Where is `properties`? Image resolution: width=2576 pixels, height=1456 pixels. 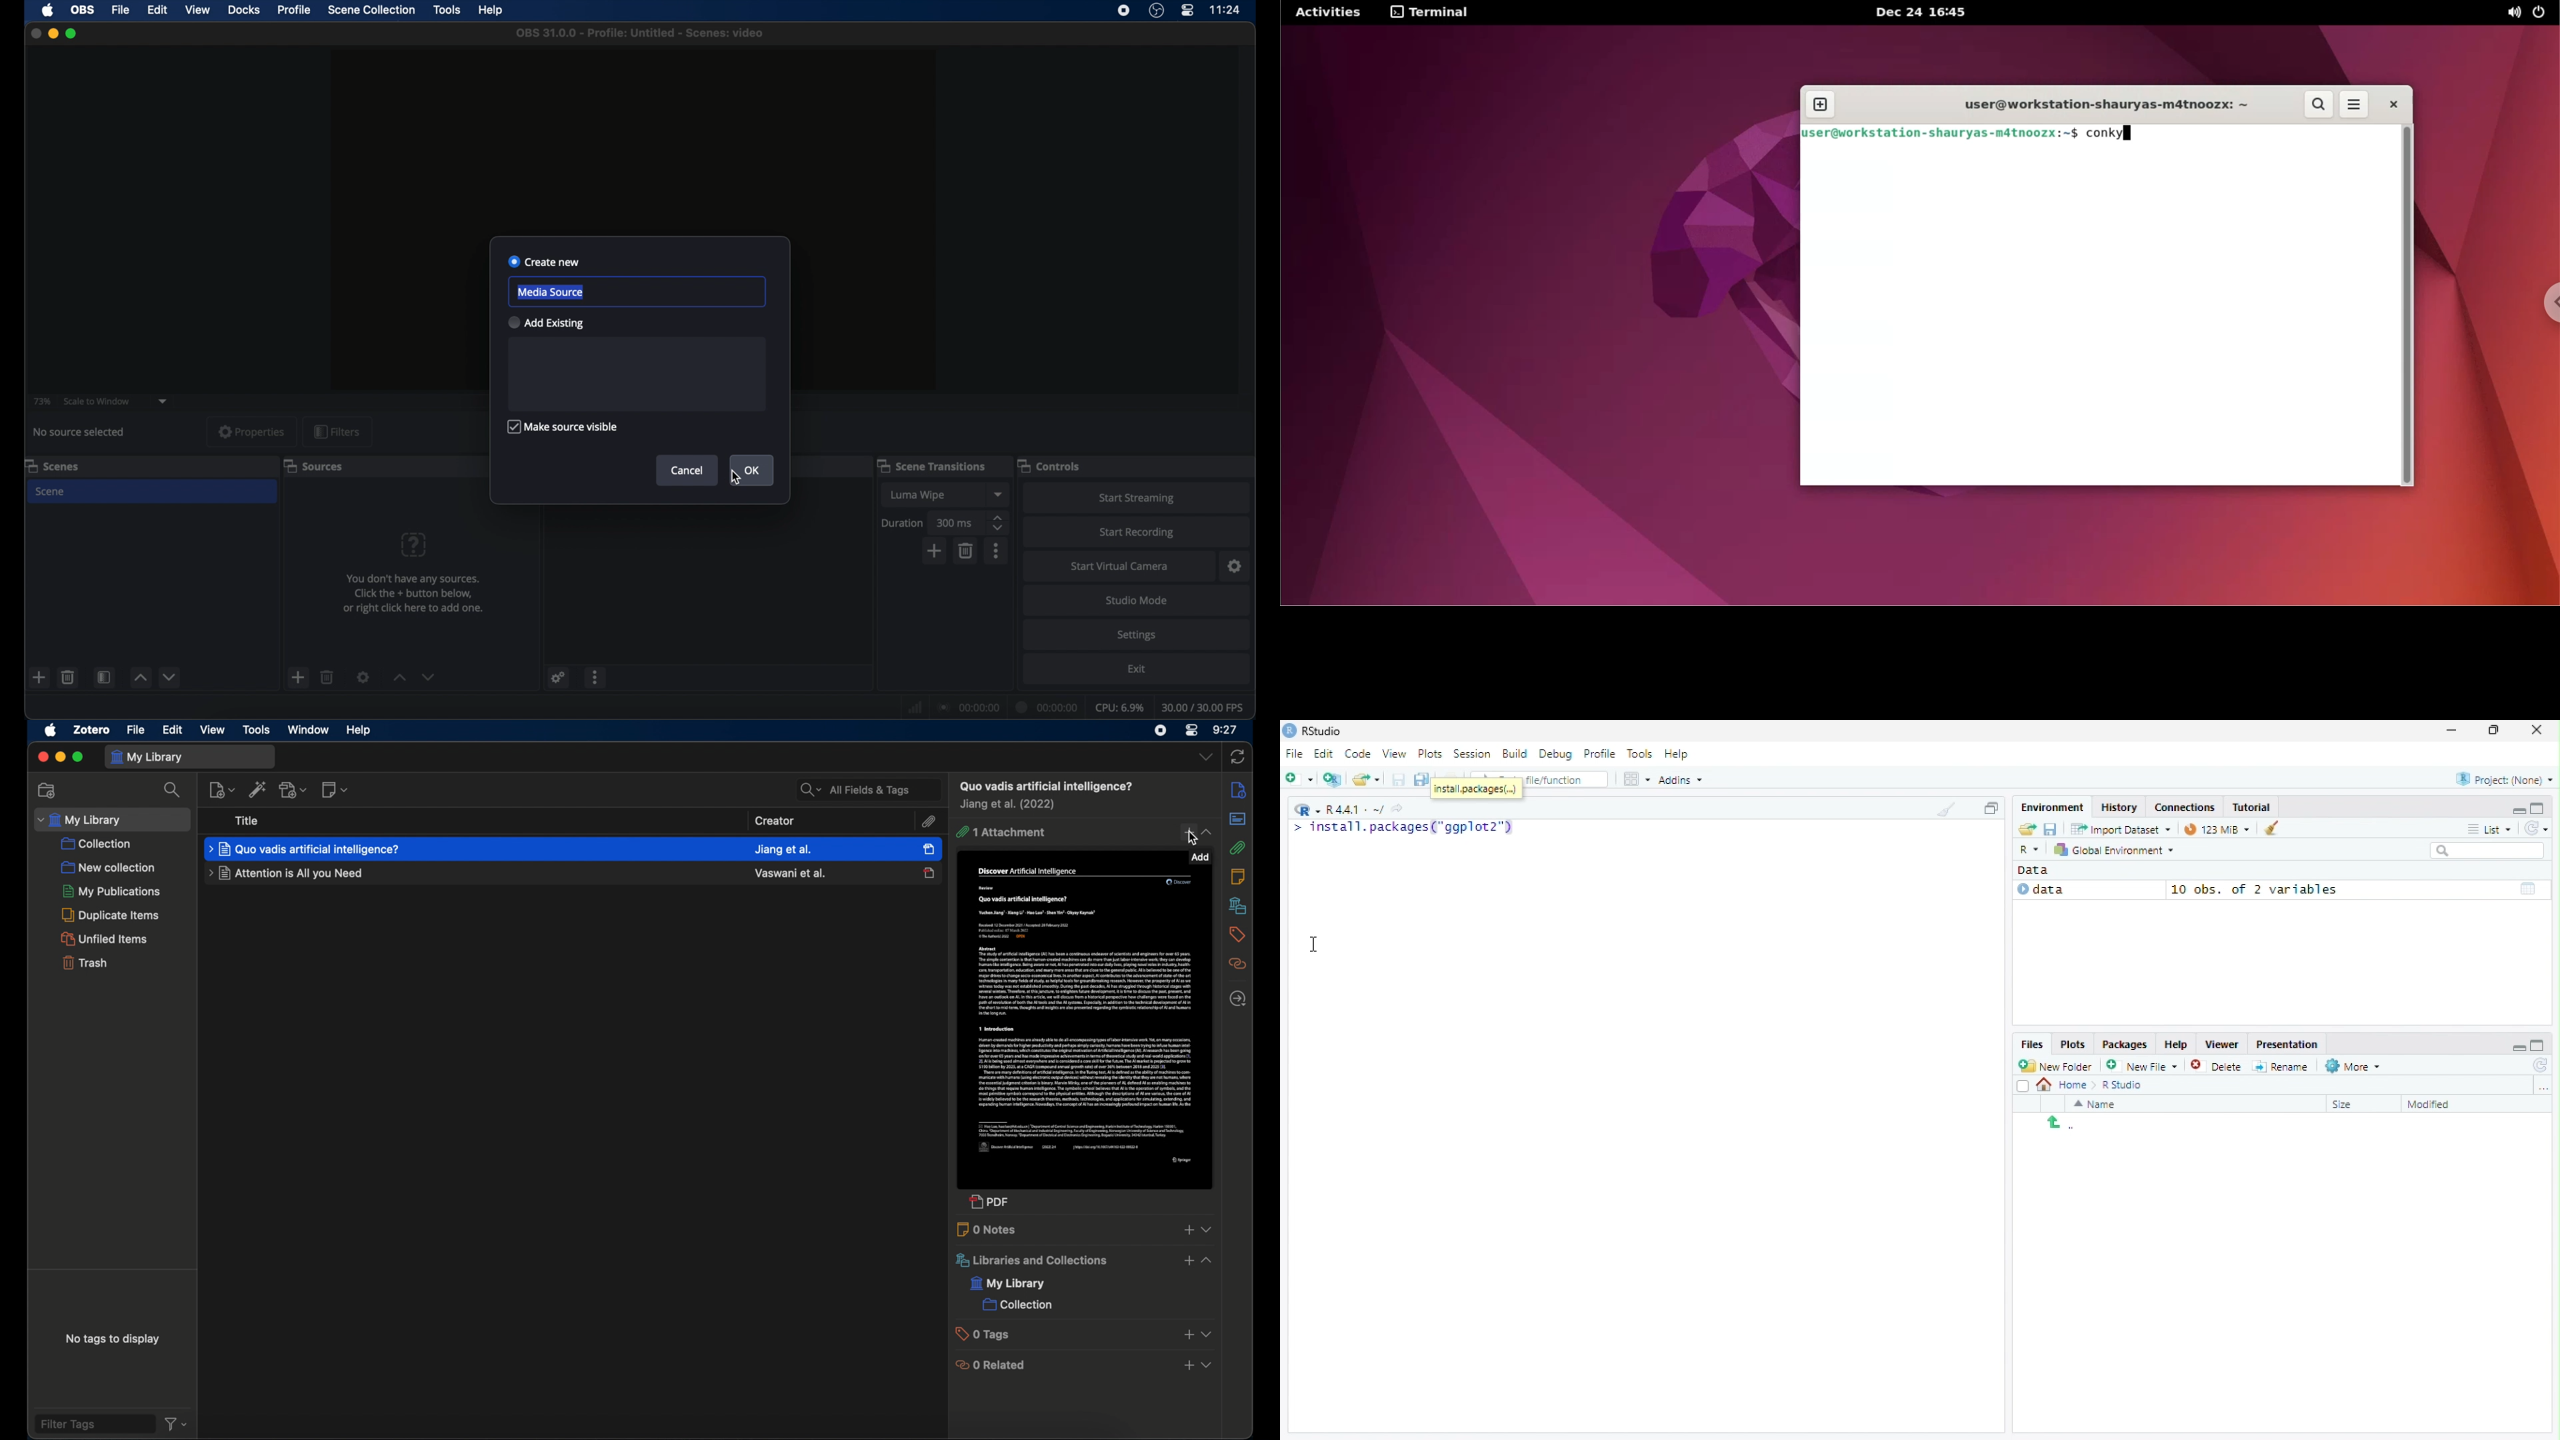
properties is located at coordinates (251, 431).